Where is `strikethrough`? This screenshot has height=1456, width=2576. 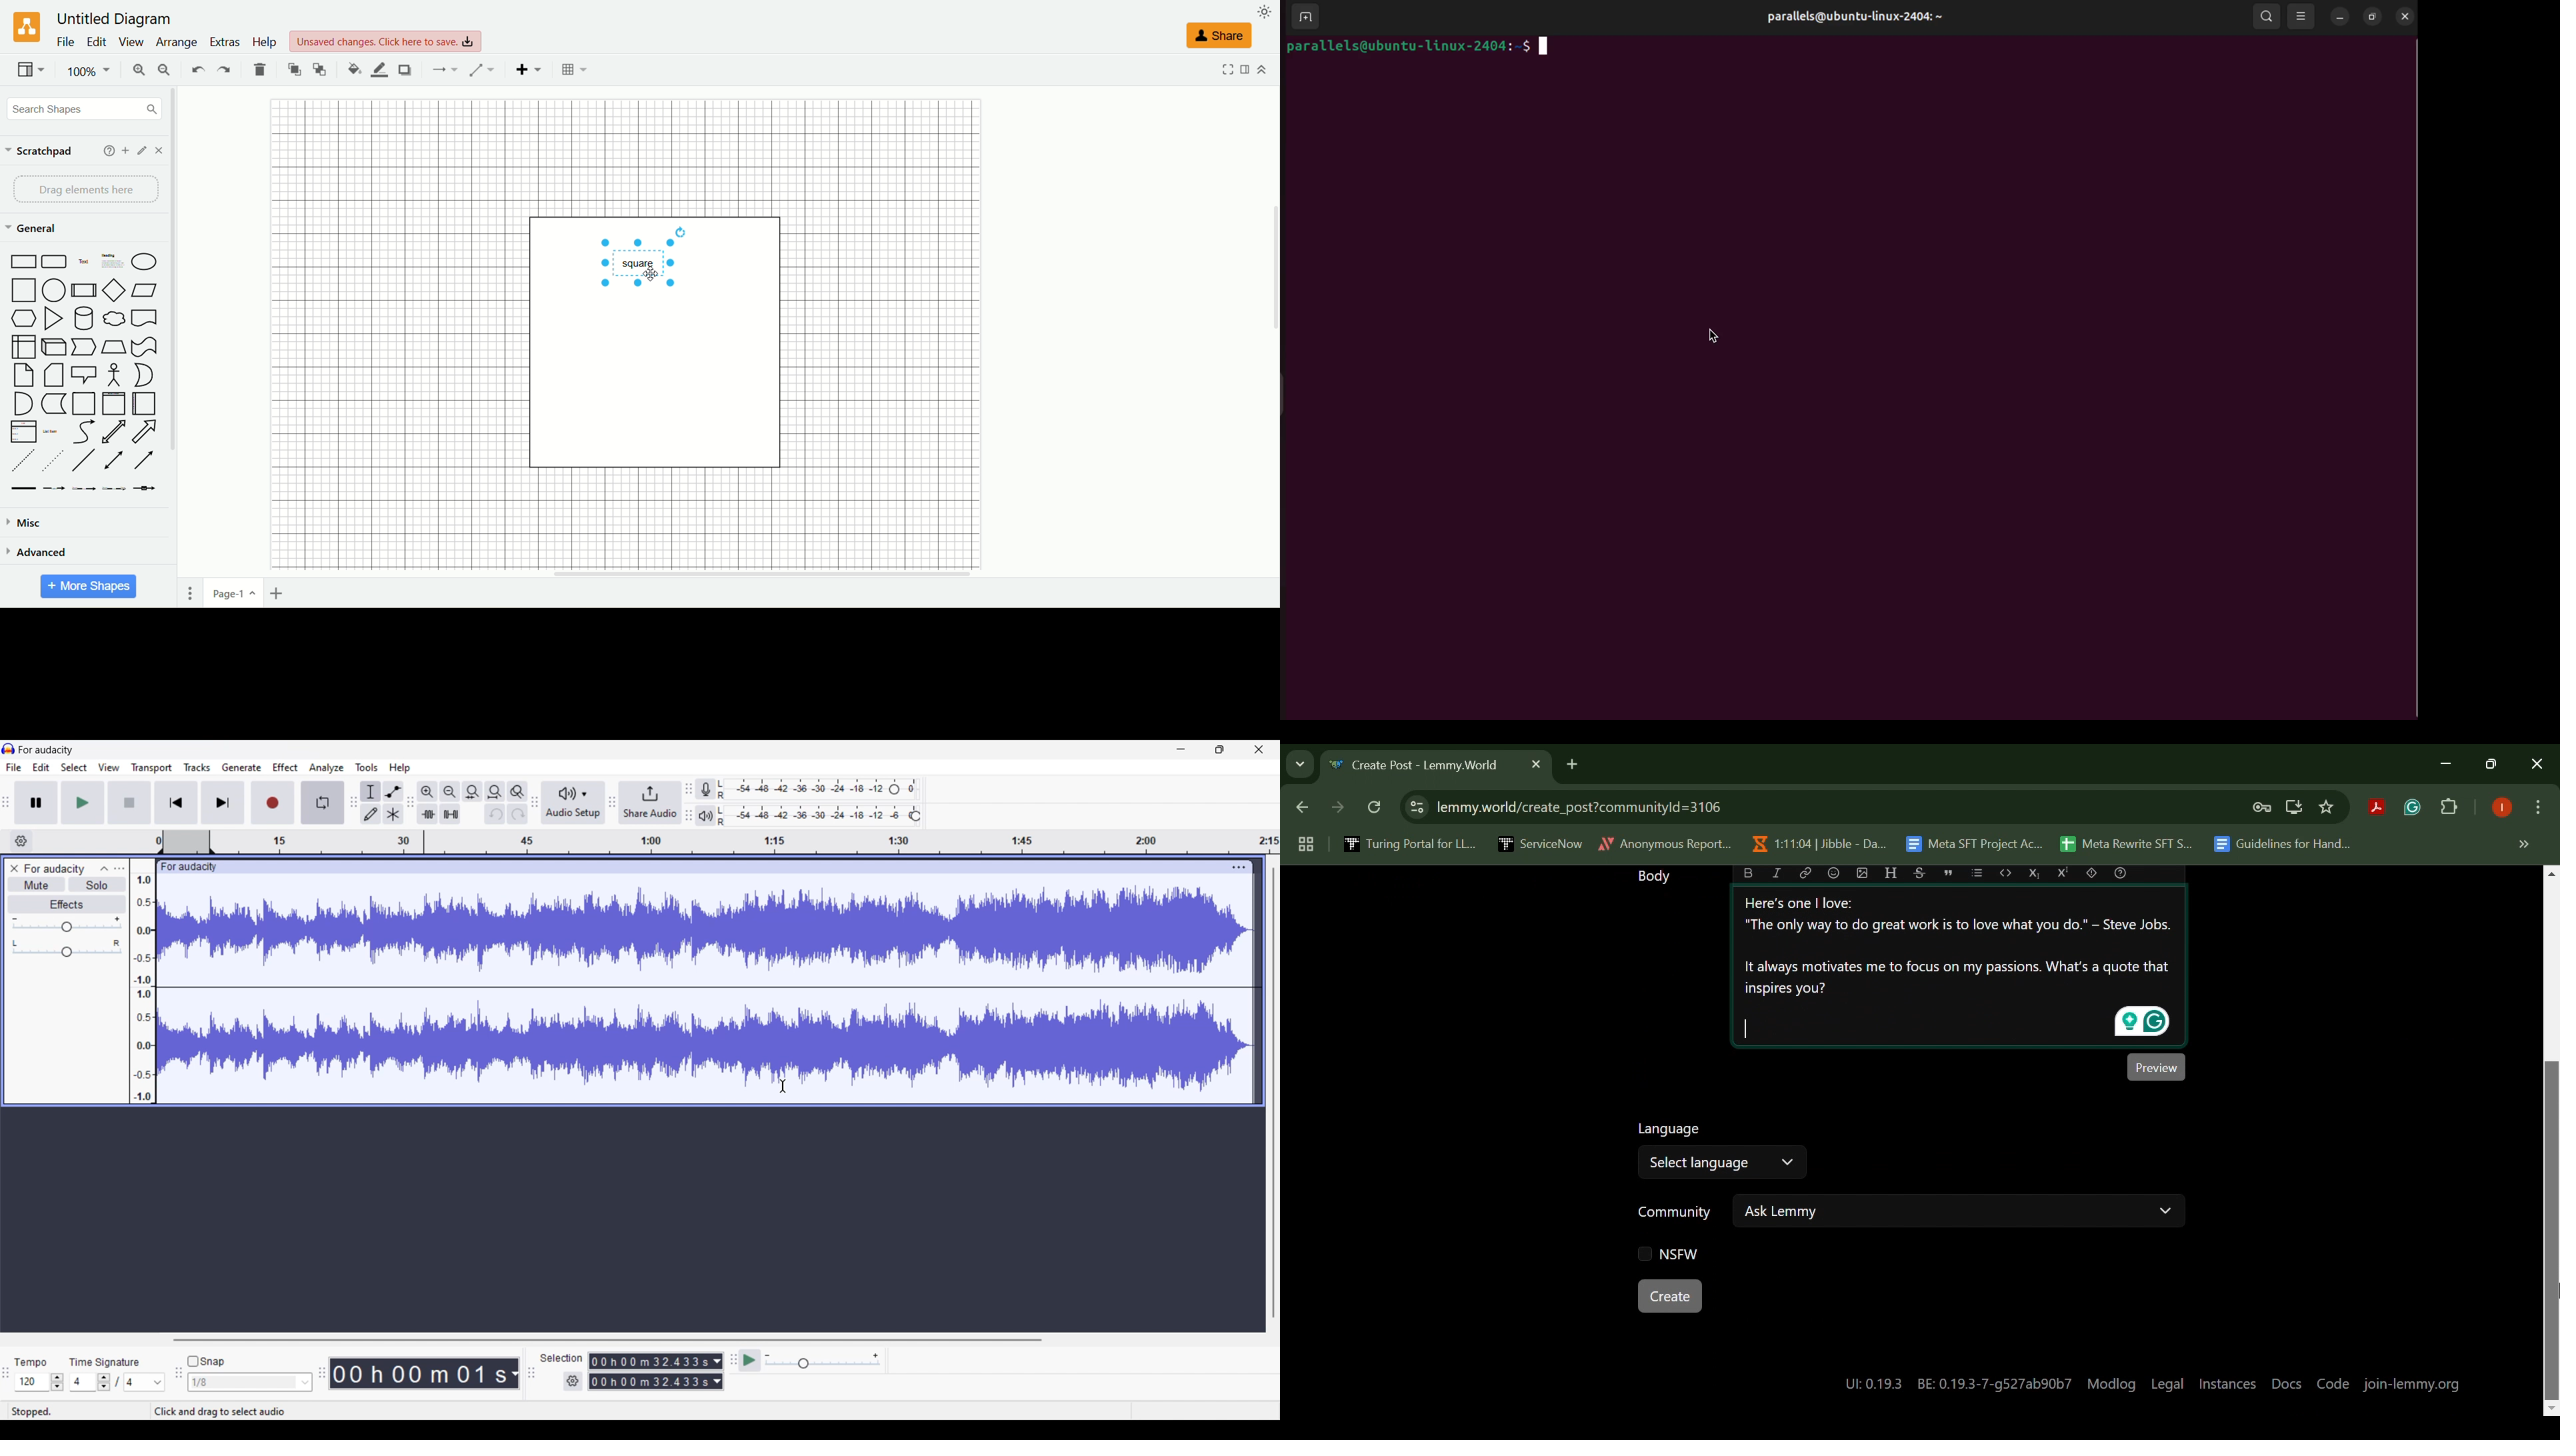
strikethrough is located at coordinates (1921, 872).